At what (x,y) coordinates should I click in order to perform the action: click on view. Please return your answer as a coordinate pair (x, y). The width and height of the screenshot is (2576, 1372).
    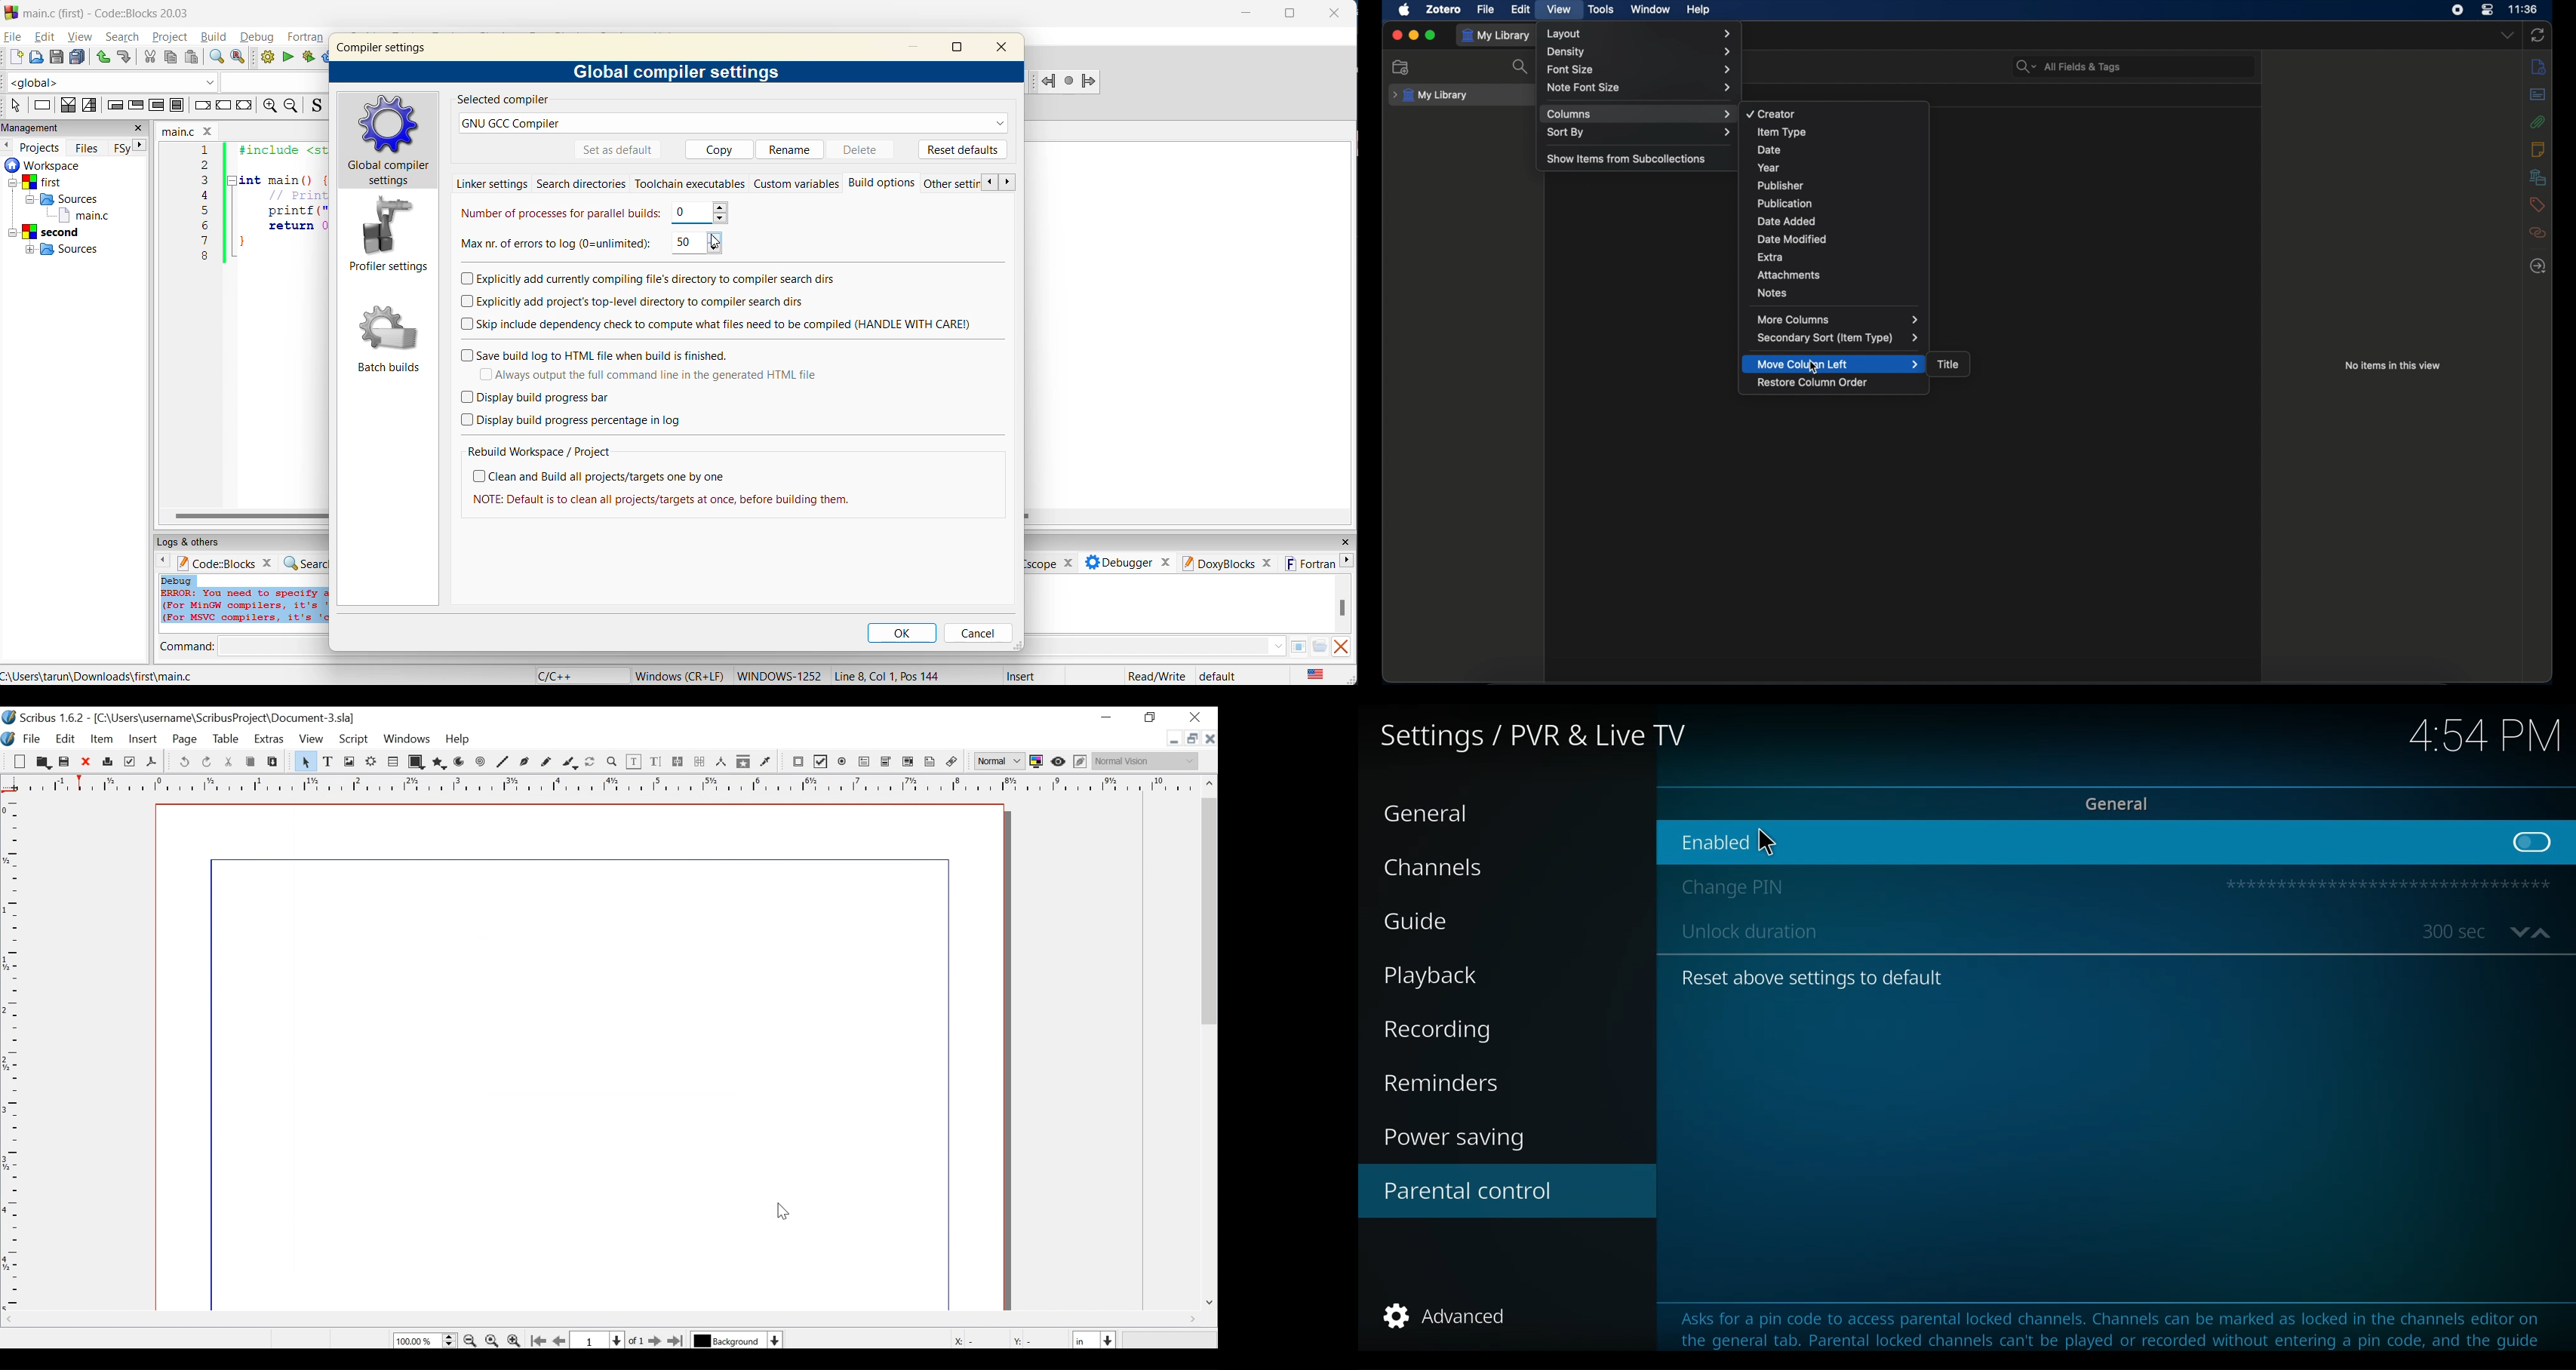
    Looking at the image, I should click on (79, 35).